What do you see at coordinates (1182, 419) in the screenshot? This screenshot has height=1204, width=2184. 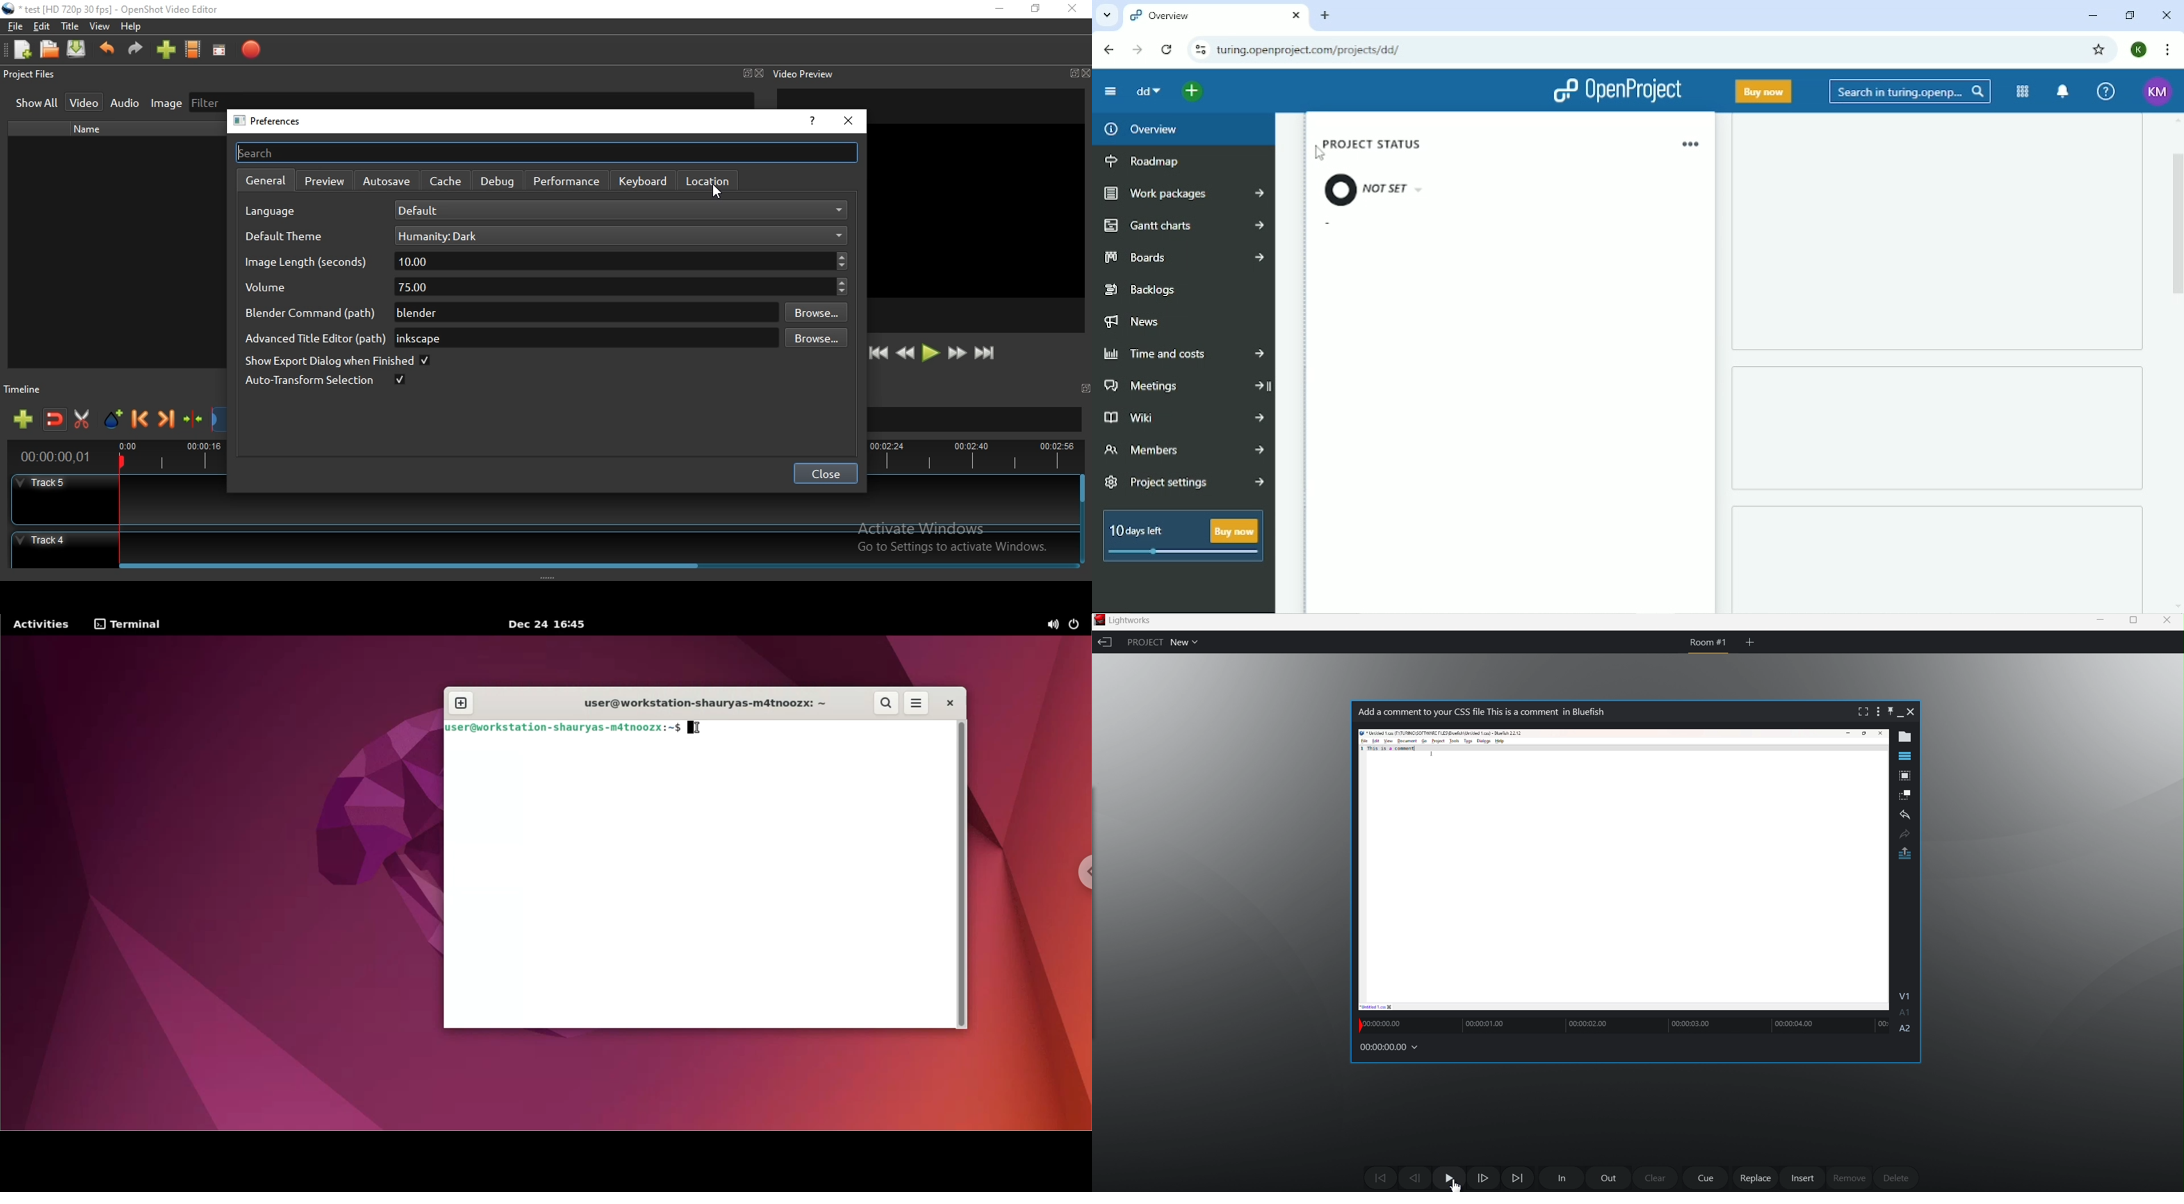 I see `Wiki` at bounding box center [1182, 419].